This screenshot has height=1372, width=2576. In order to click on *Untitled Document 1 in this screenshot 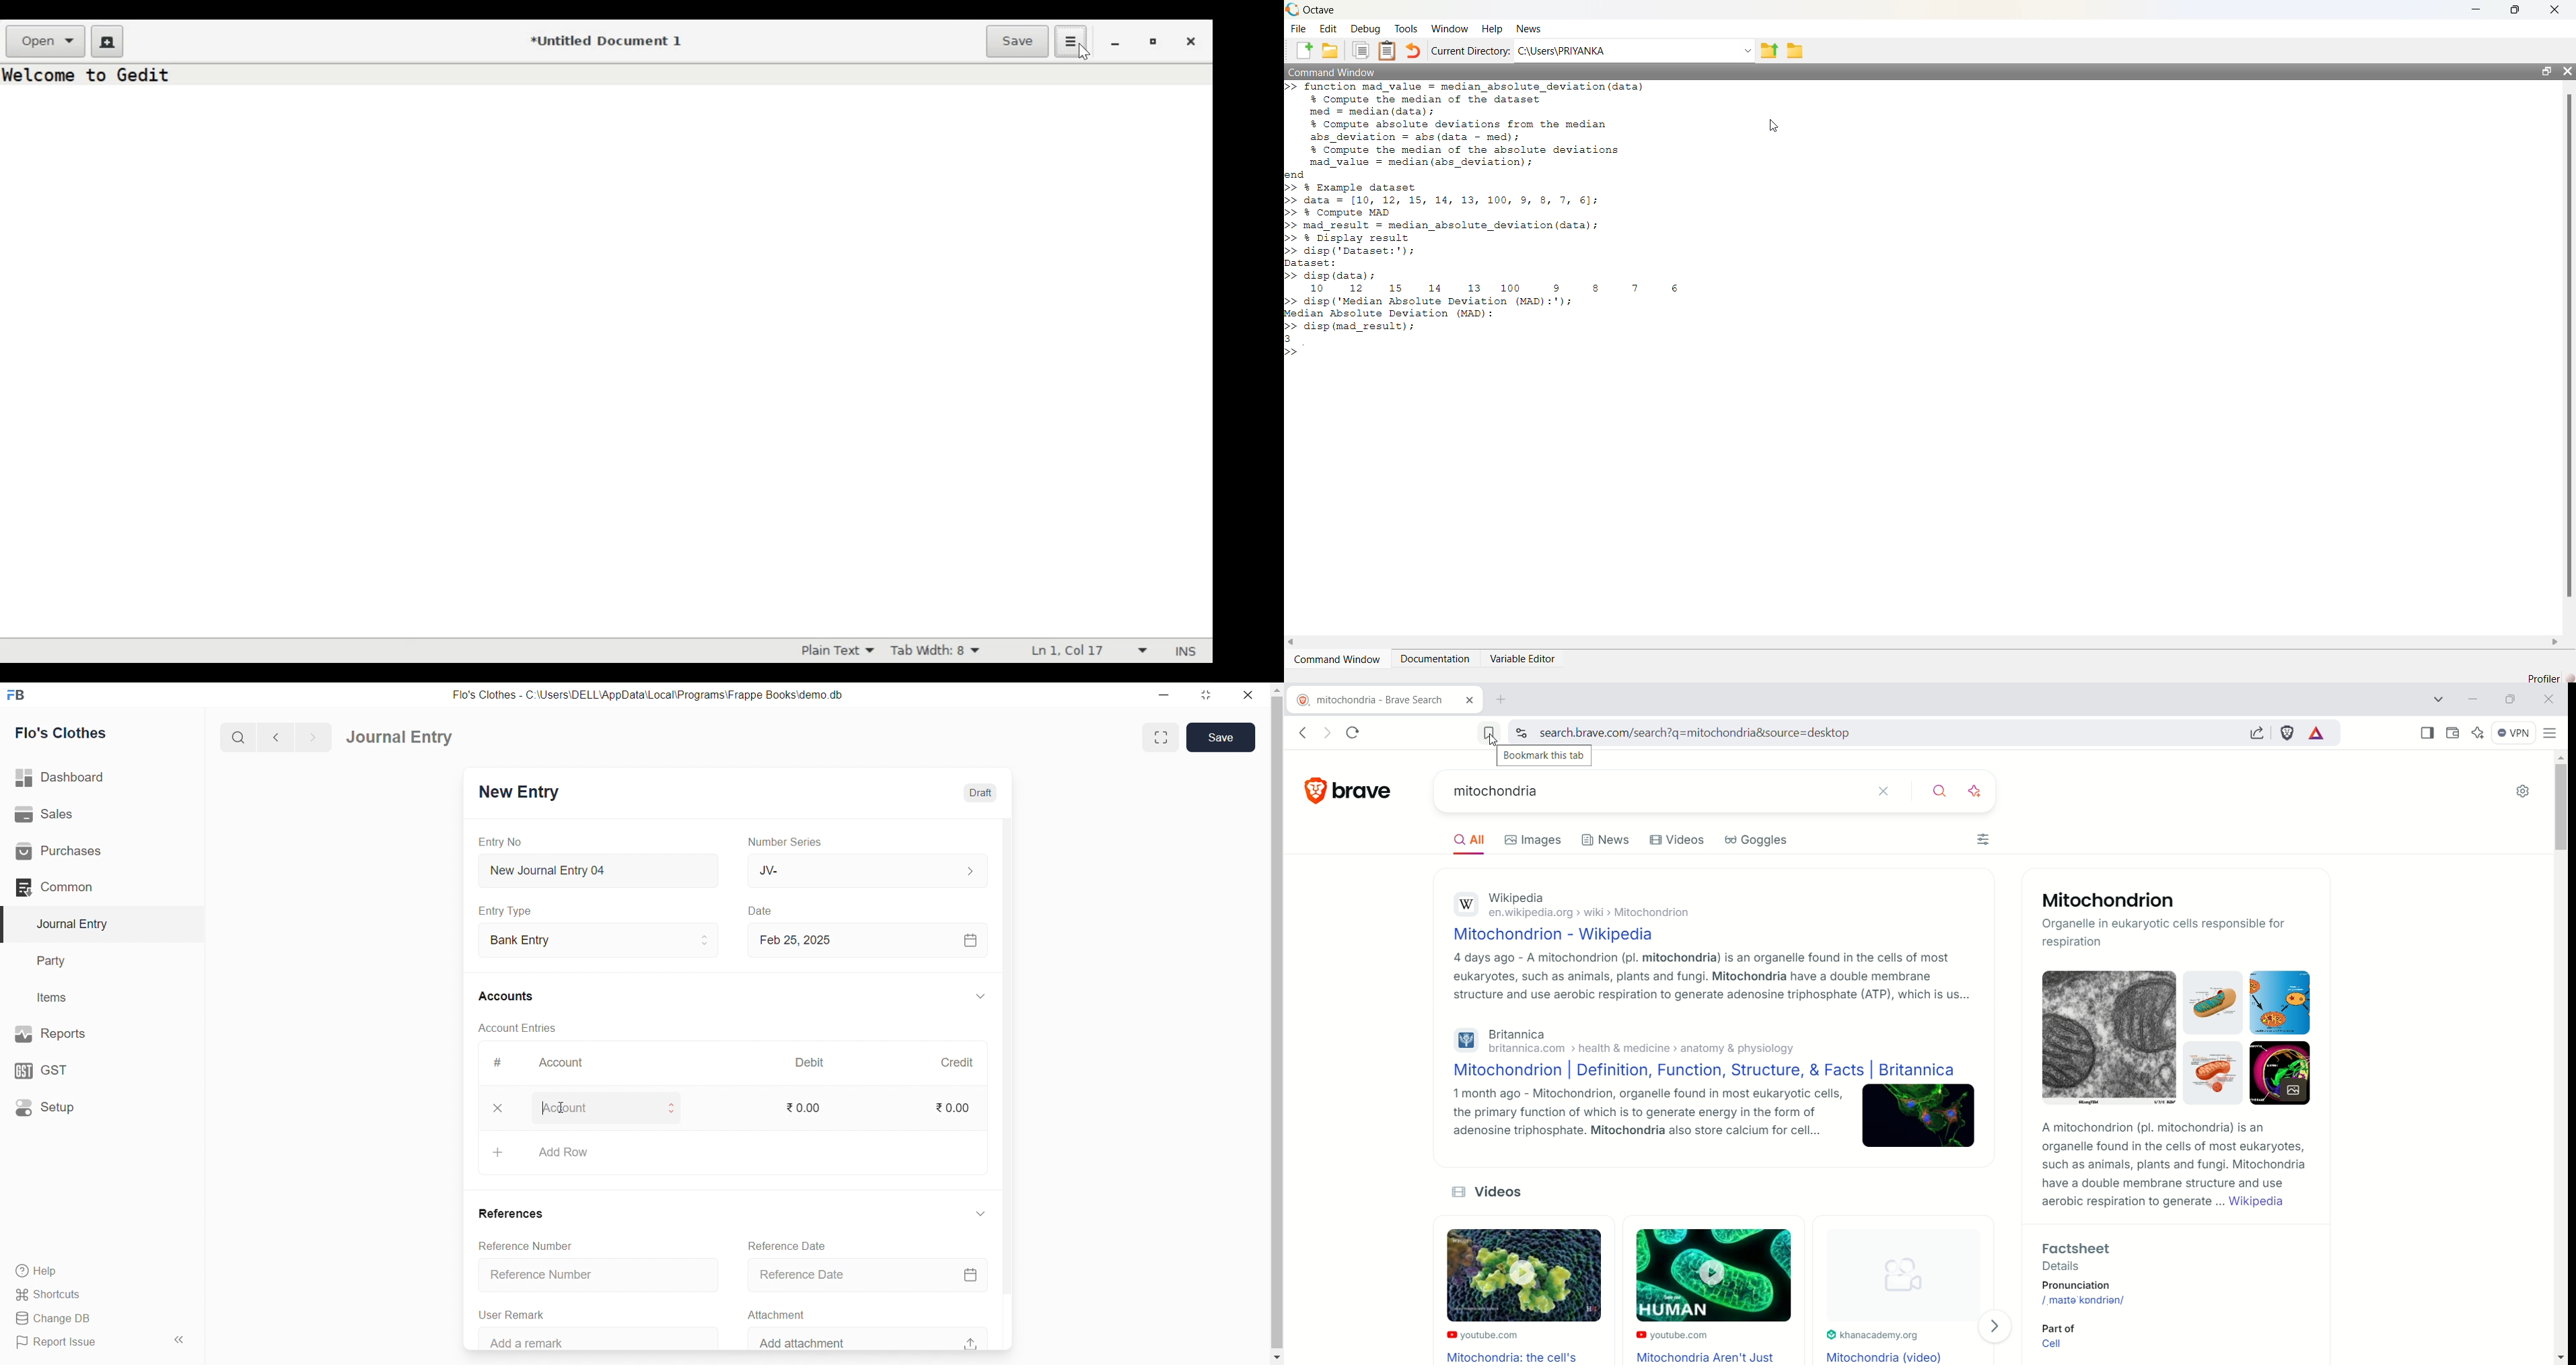, I will do `click(608, 42)`.